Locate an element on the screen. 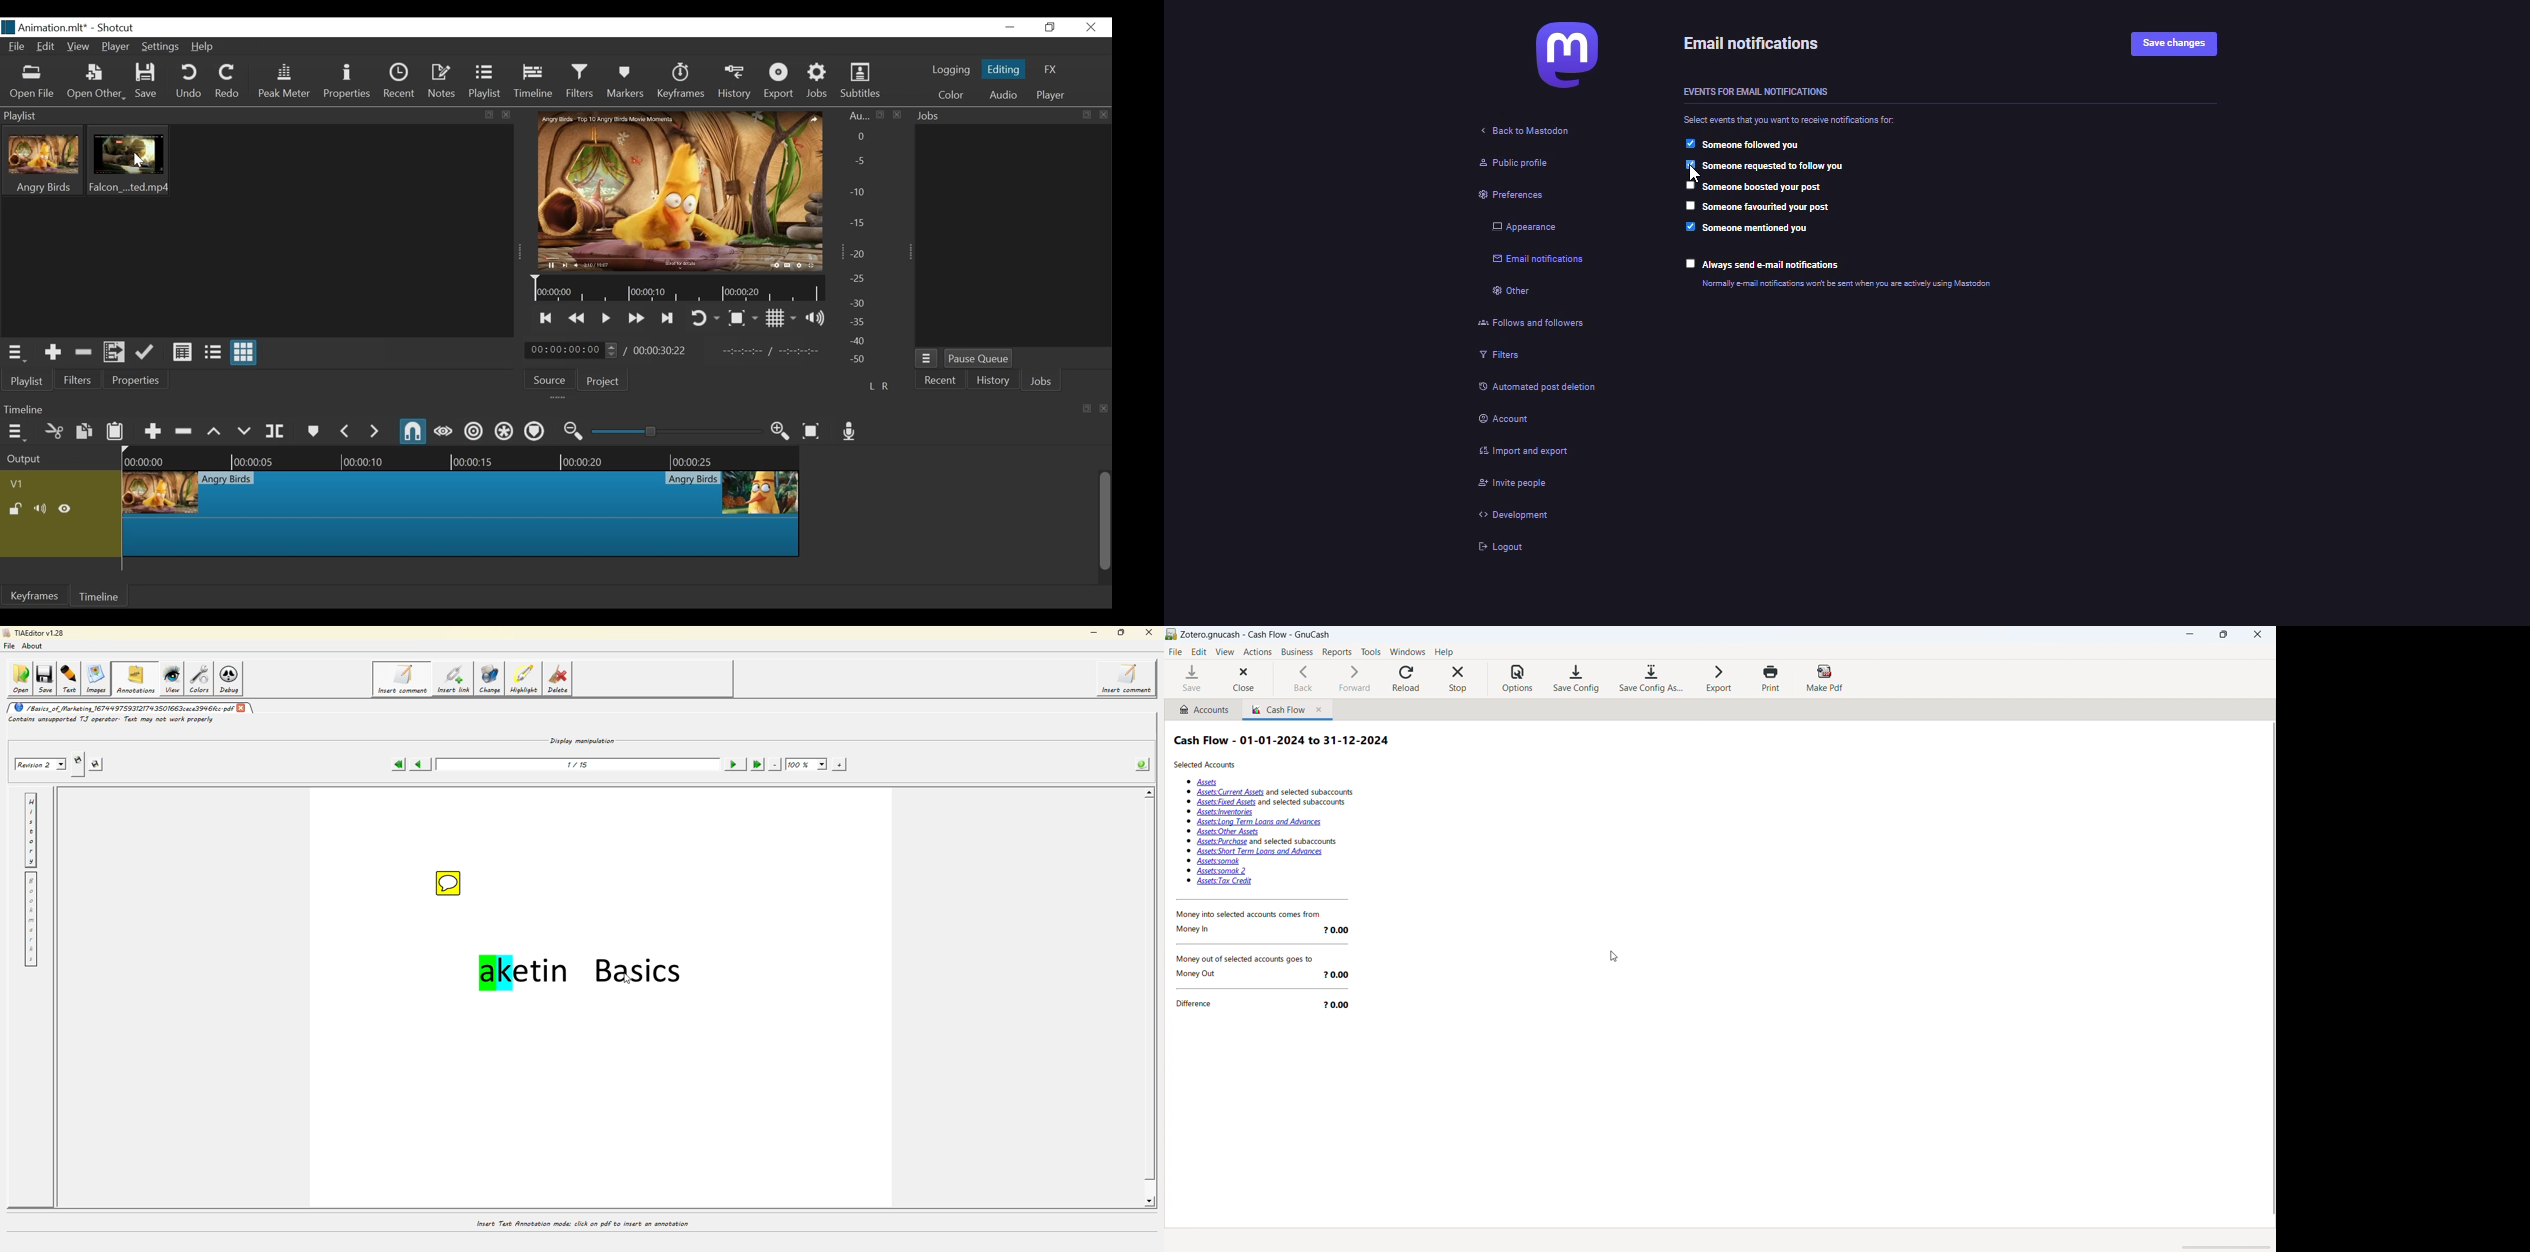 This screenshot has height=1260, width=2548. Audio Panel is located at coordinates (863, 240).